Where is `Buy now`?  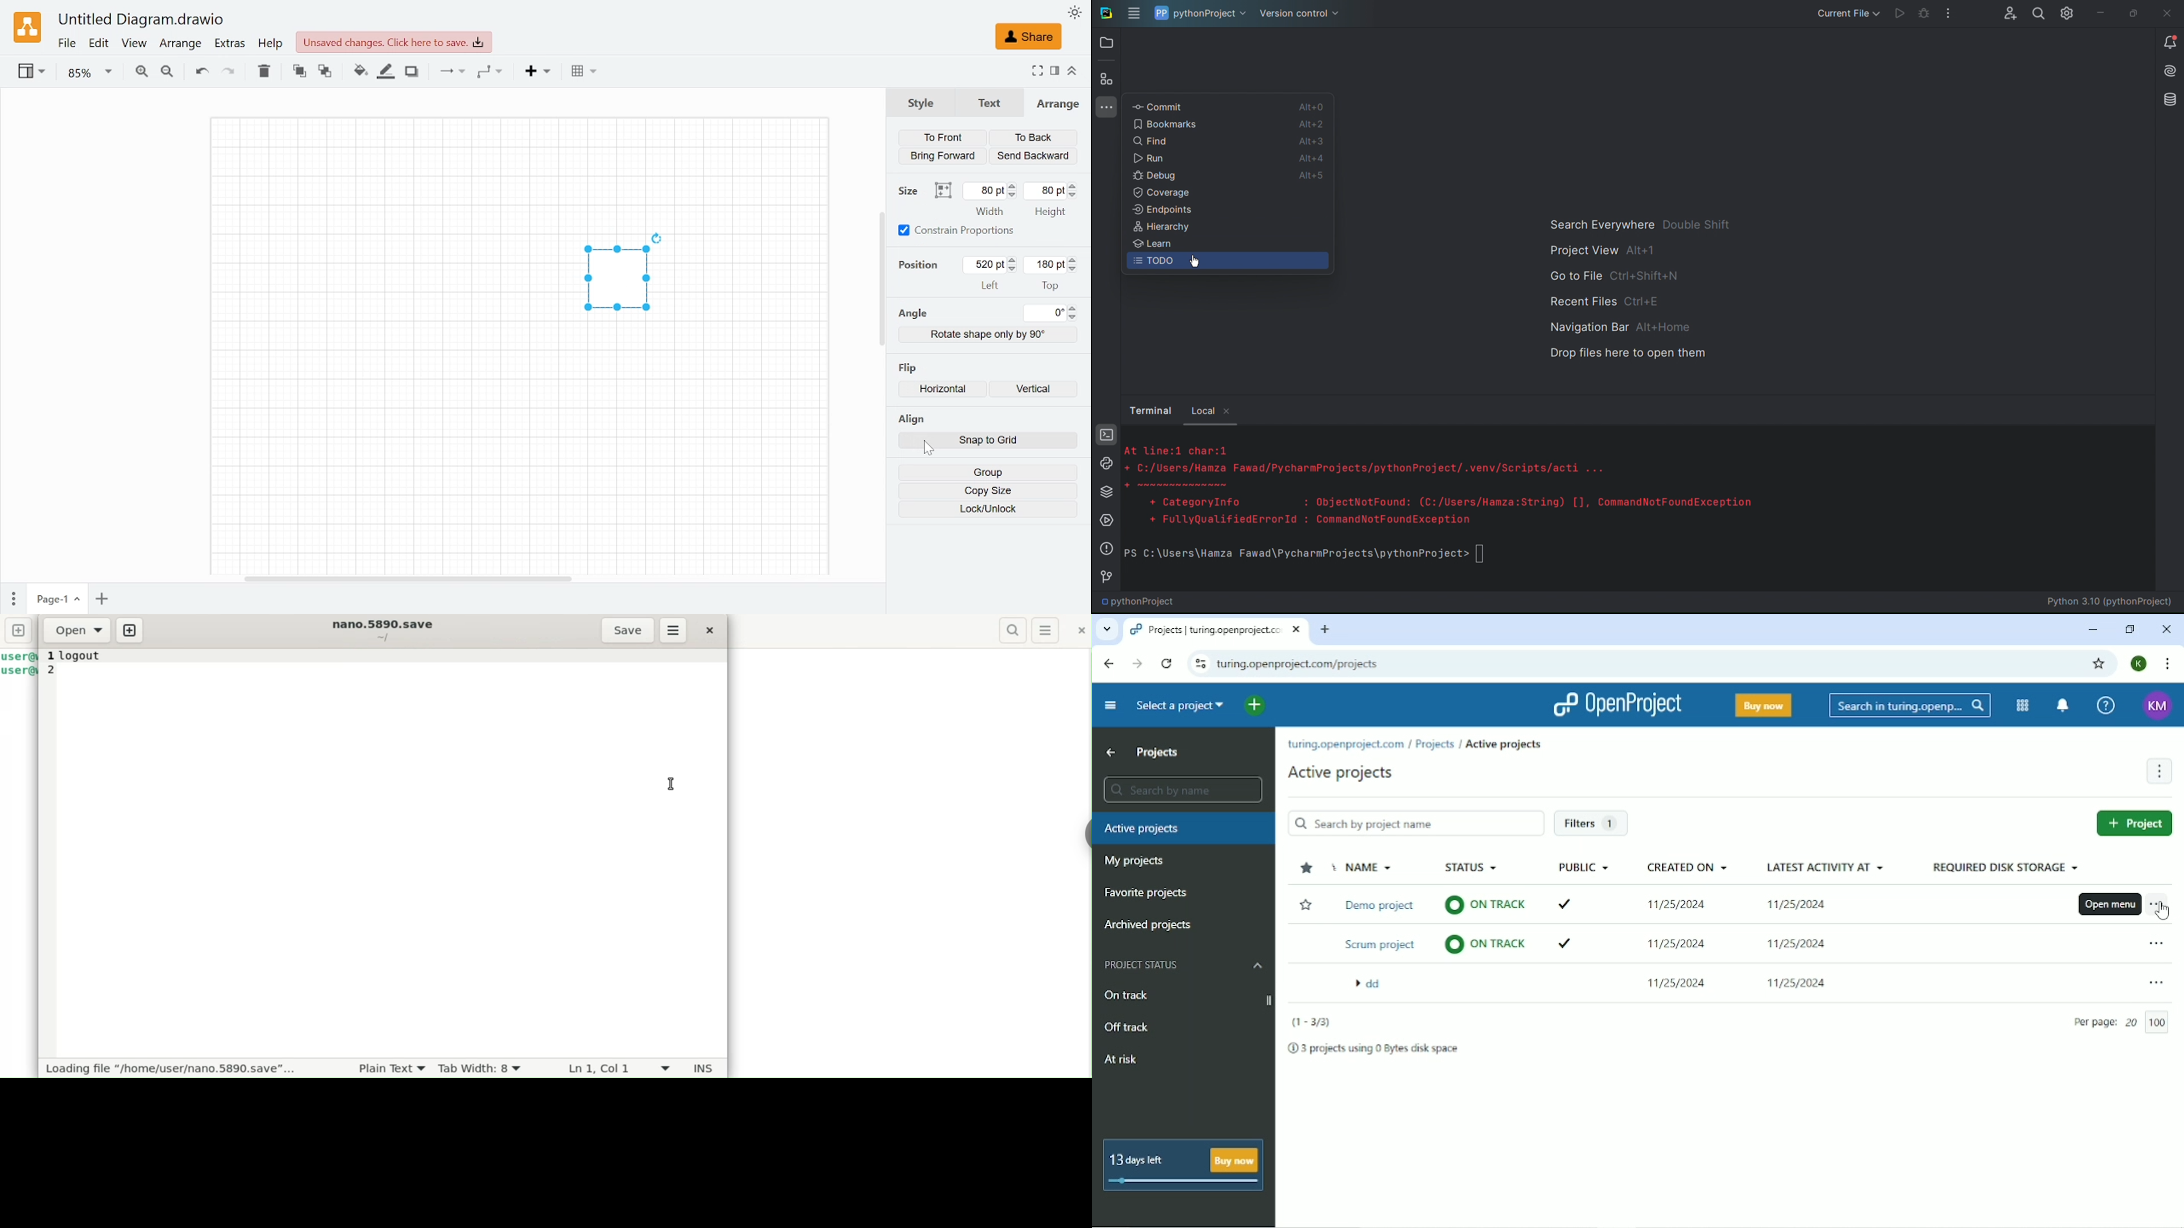
Buy now is located at coordinates (1764, 705).